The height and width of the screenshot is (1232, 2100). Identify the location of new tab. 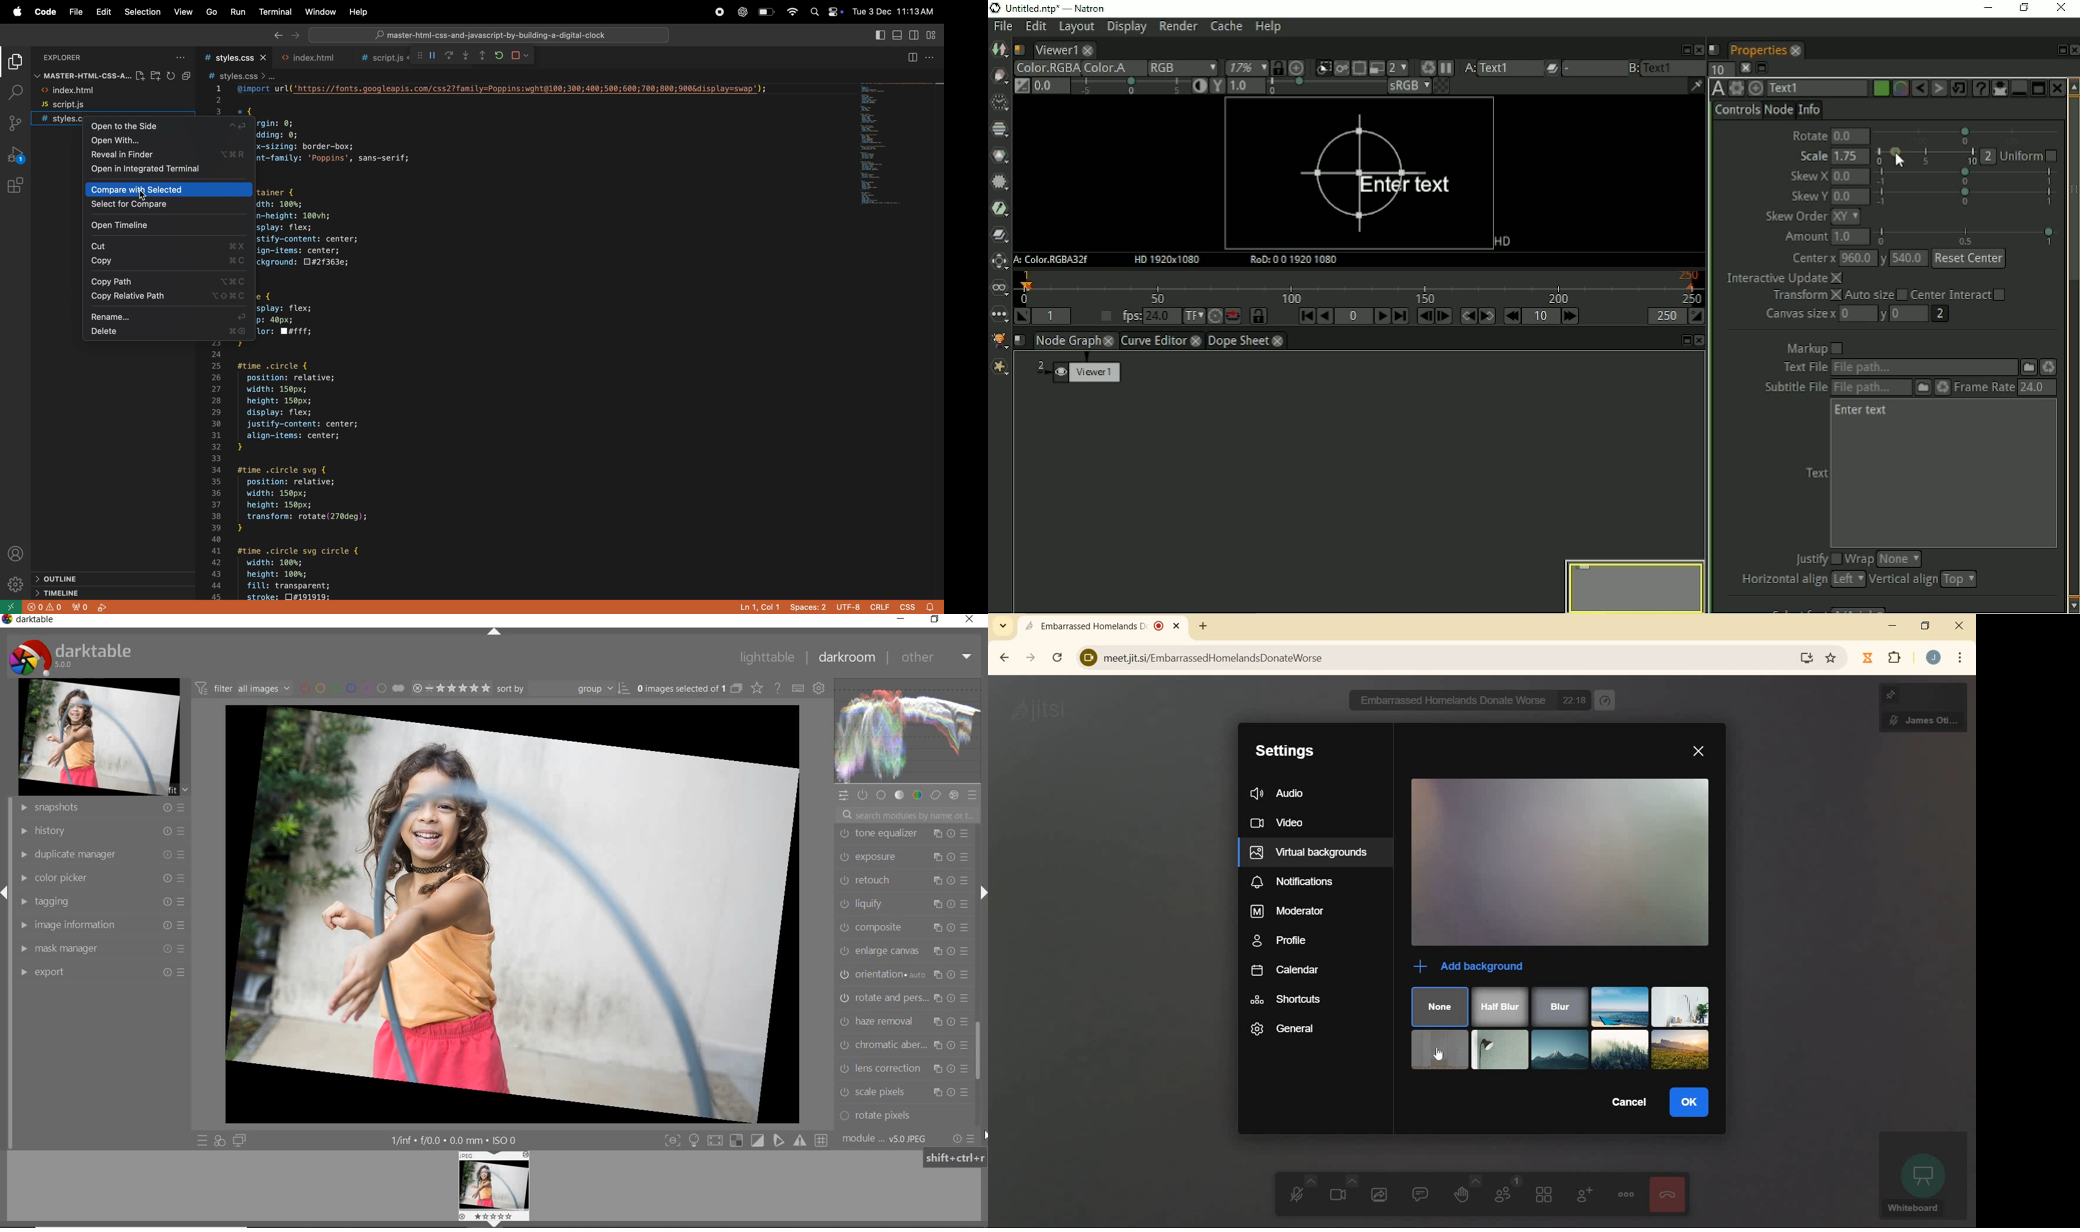
(1204, 625).